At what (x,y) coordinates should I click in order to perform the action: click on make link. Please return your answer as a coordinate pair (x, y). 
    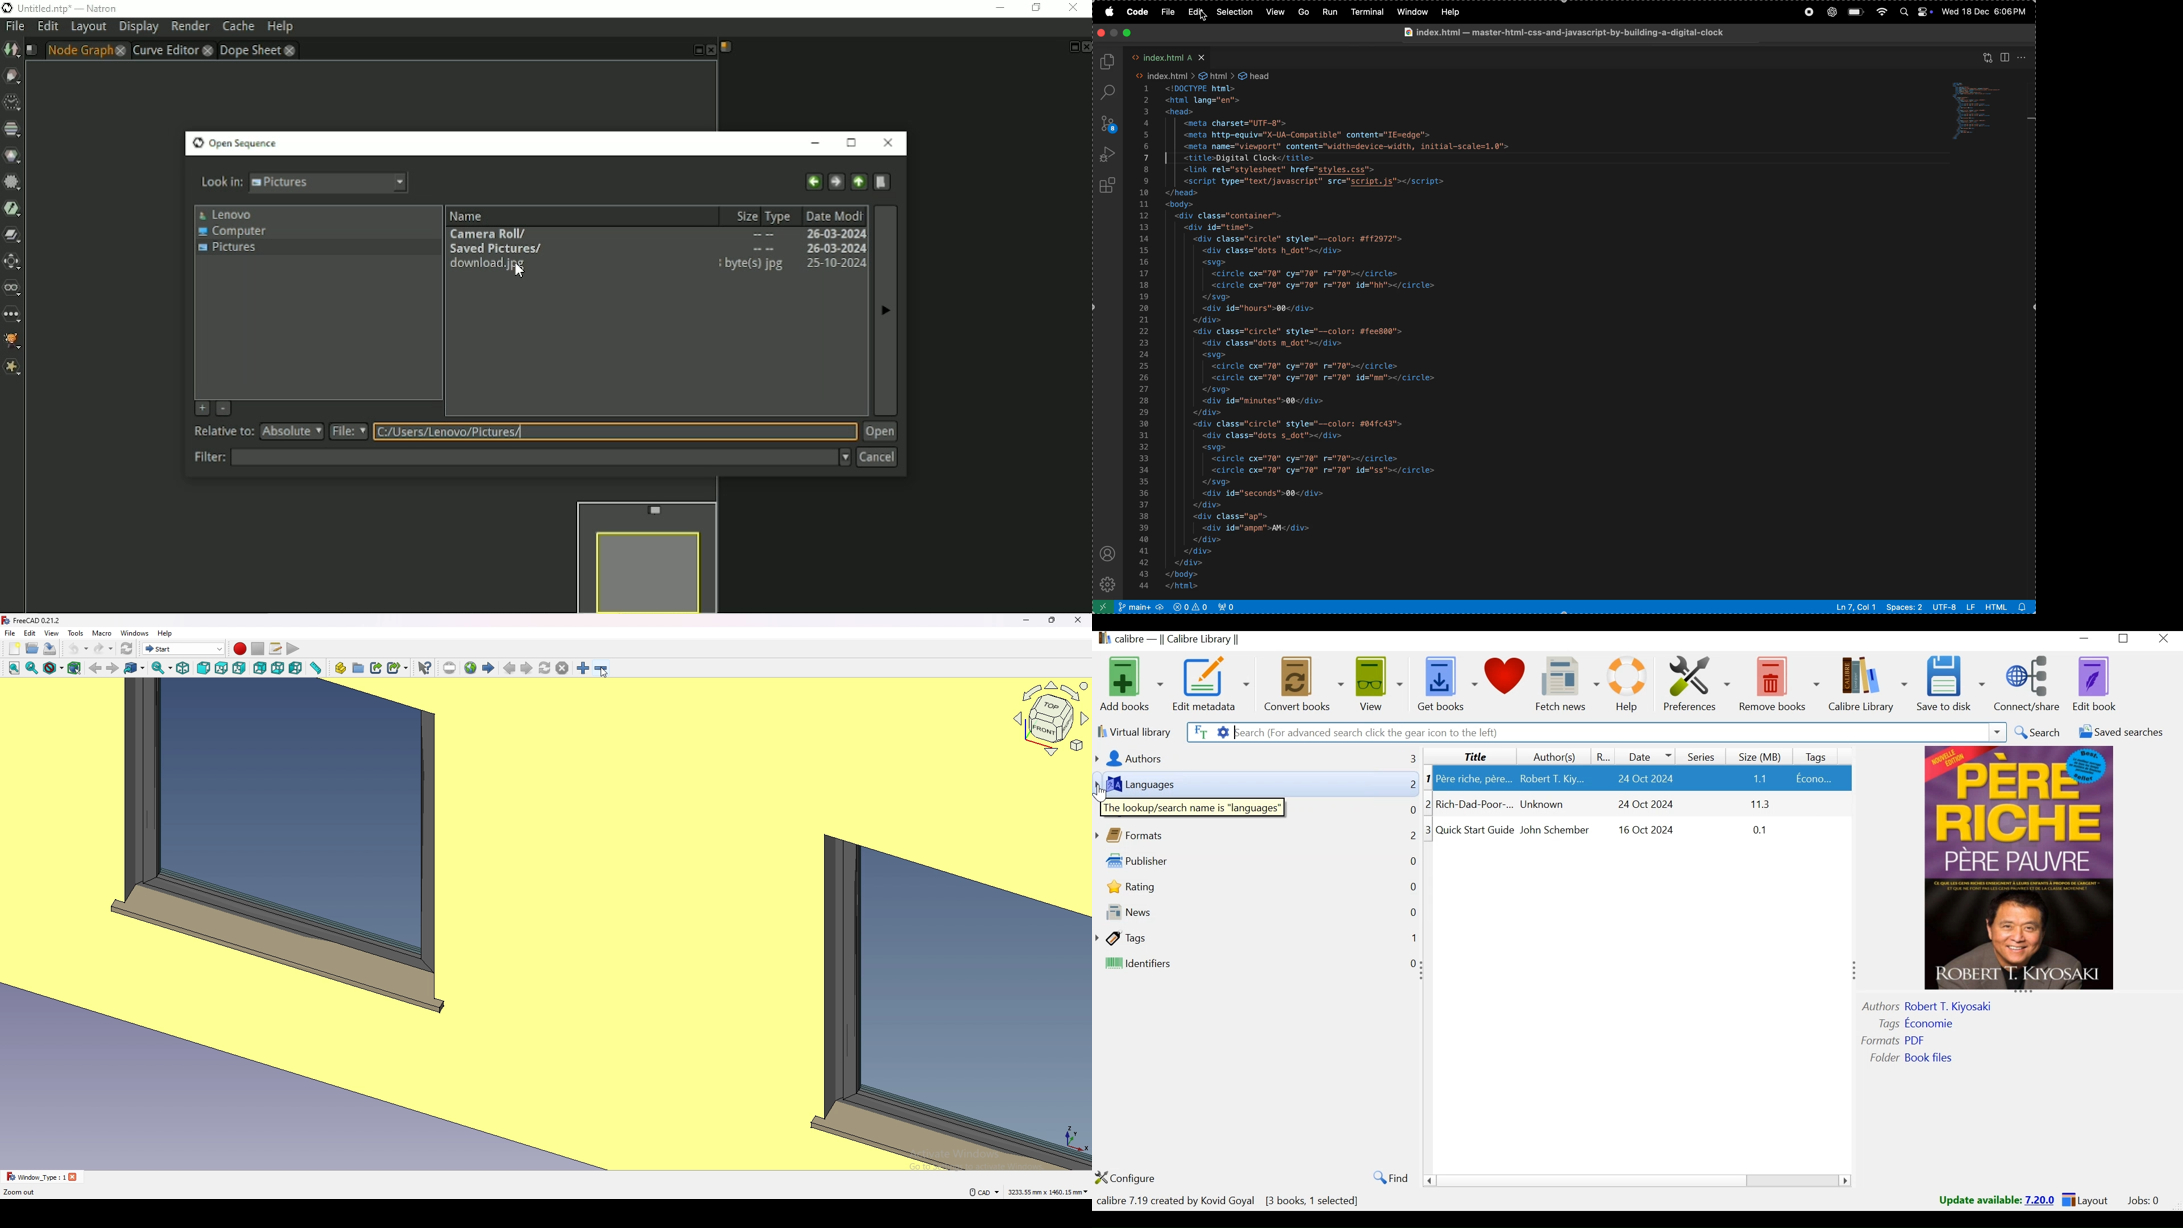
    Looking at the image, I should click on (377, 667).